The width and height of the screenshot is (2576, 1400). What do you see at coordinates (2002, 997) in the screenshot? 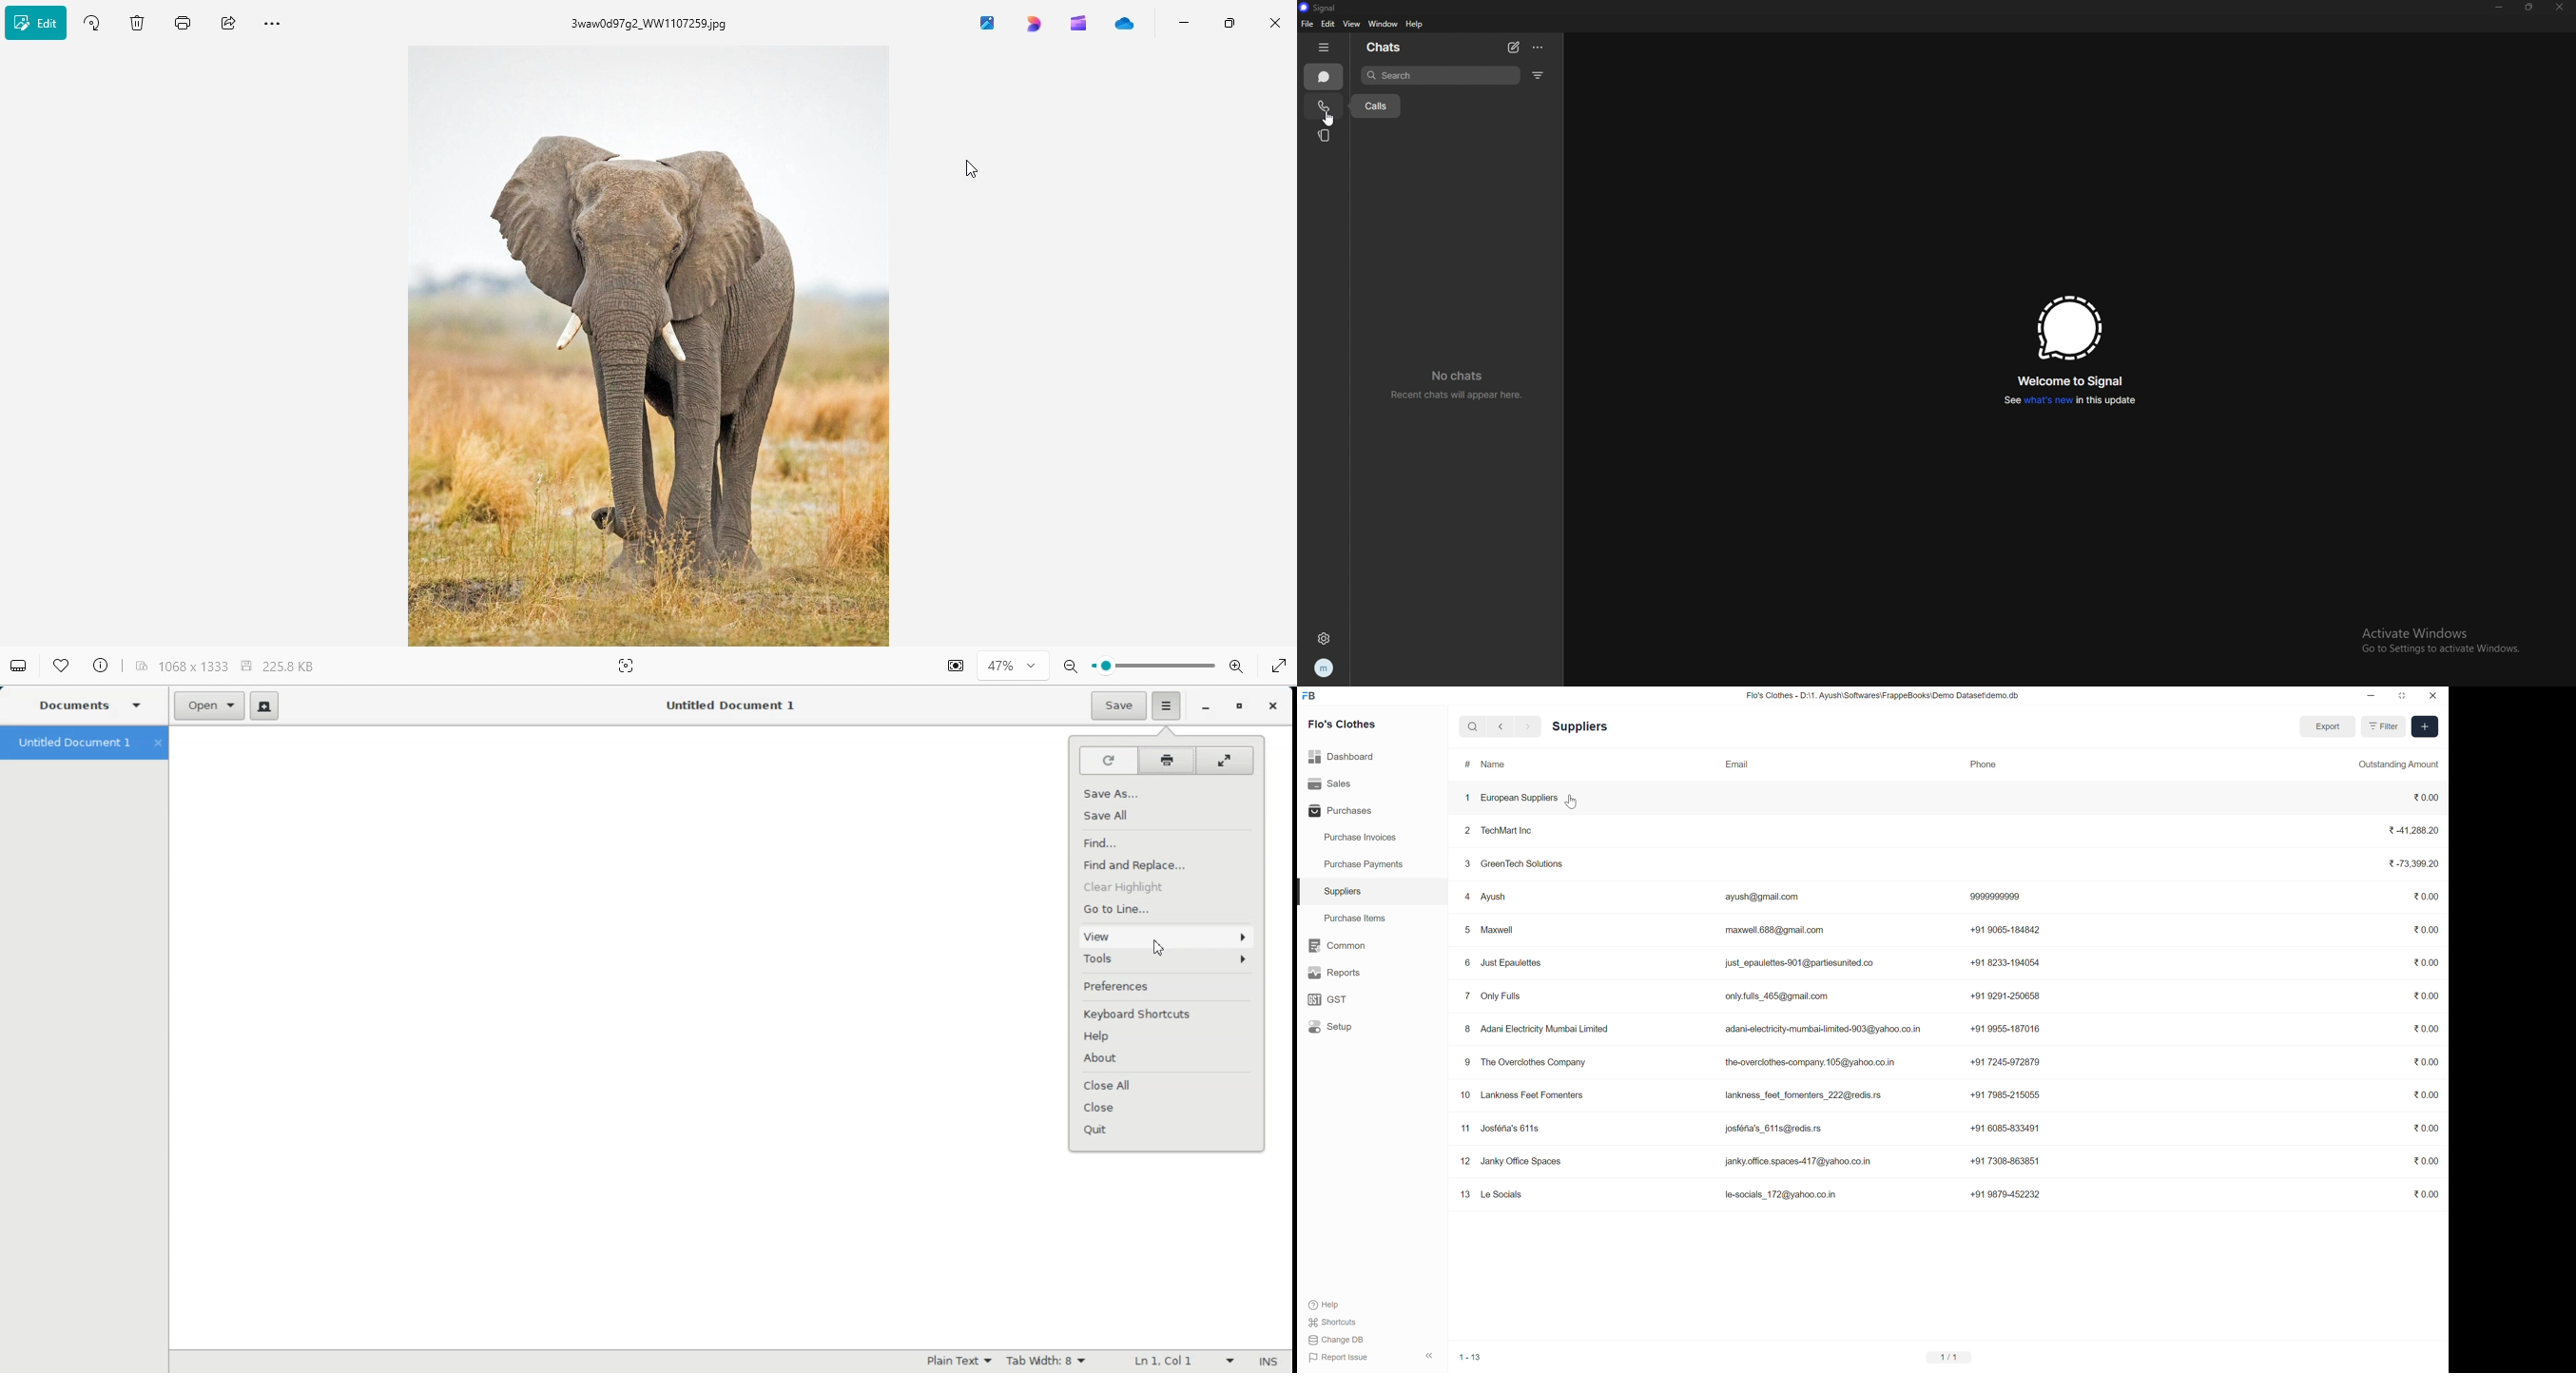
I see `+91 9291-250658` at bounding box center [2002, 997].